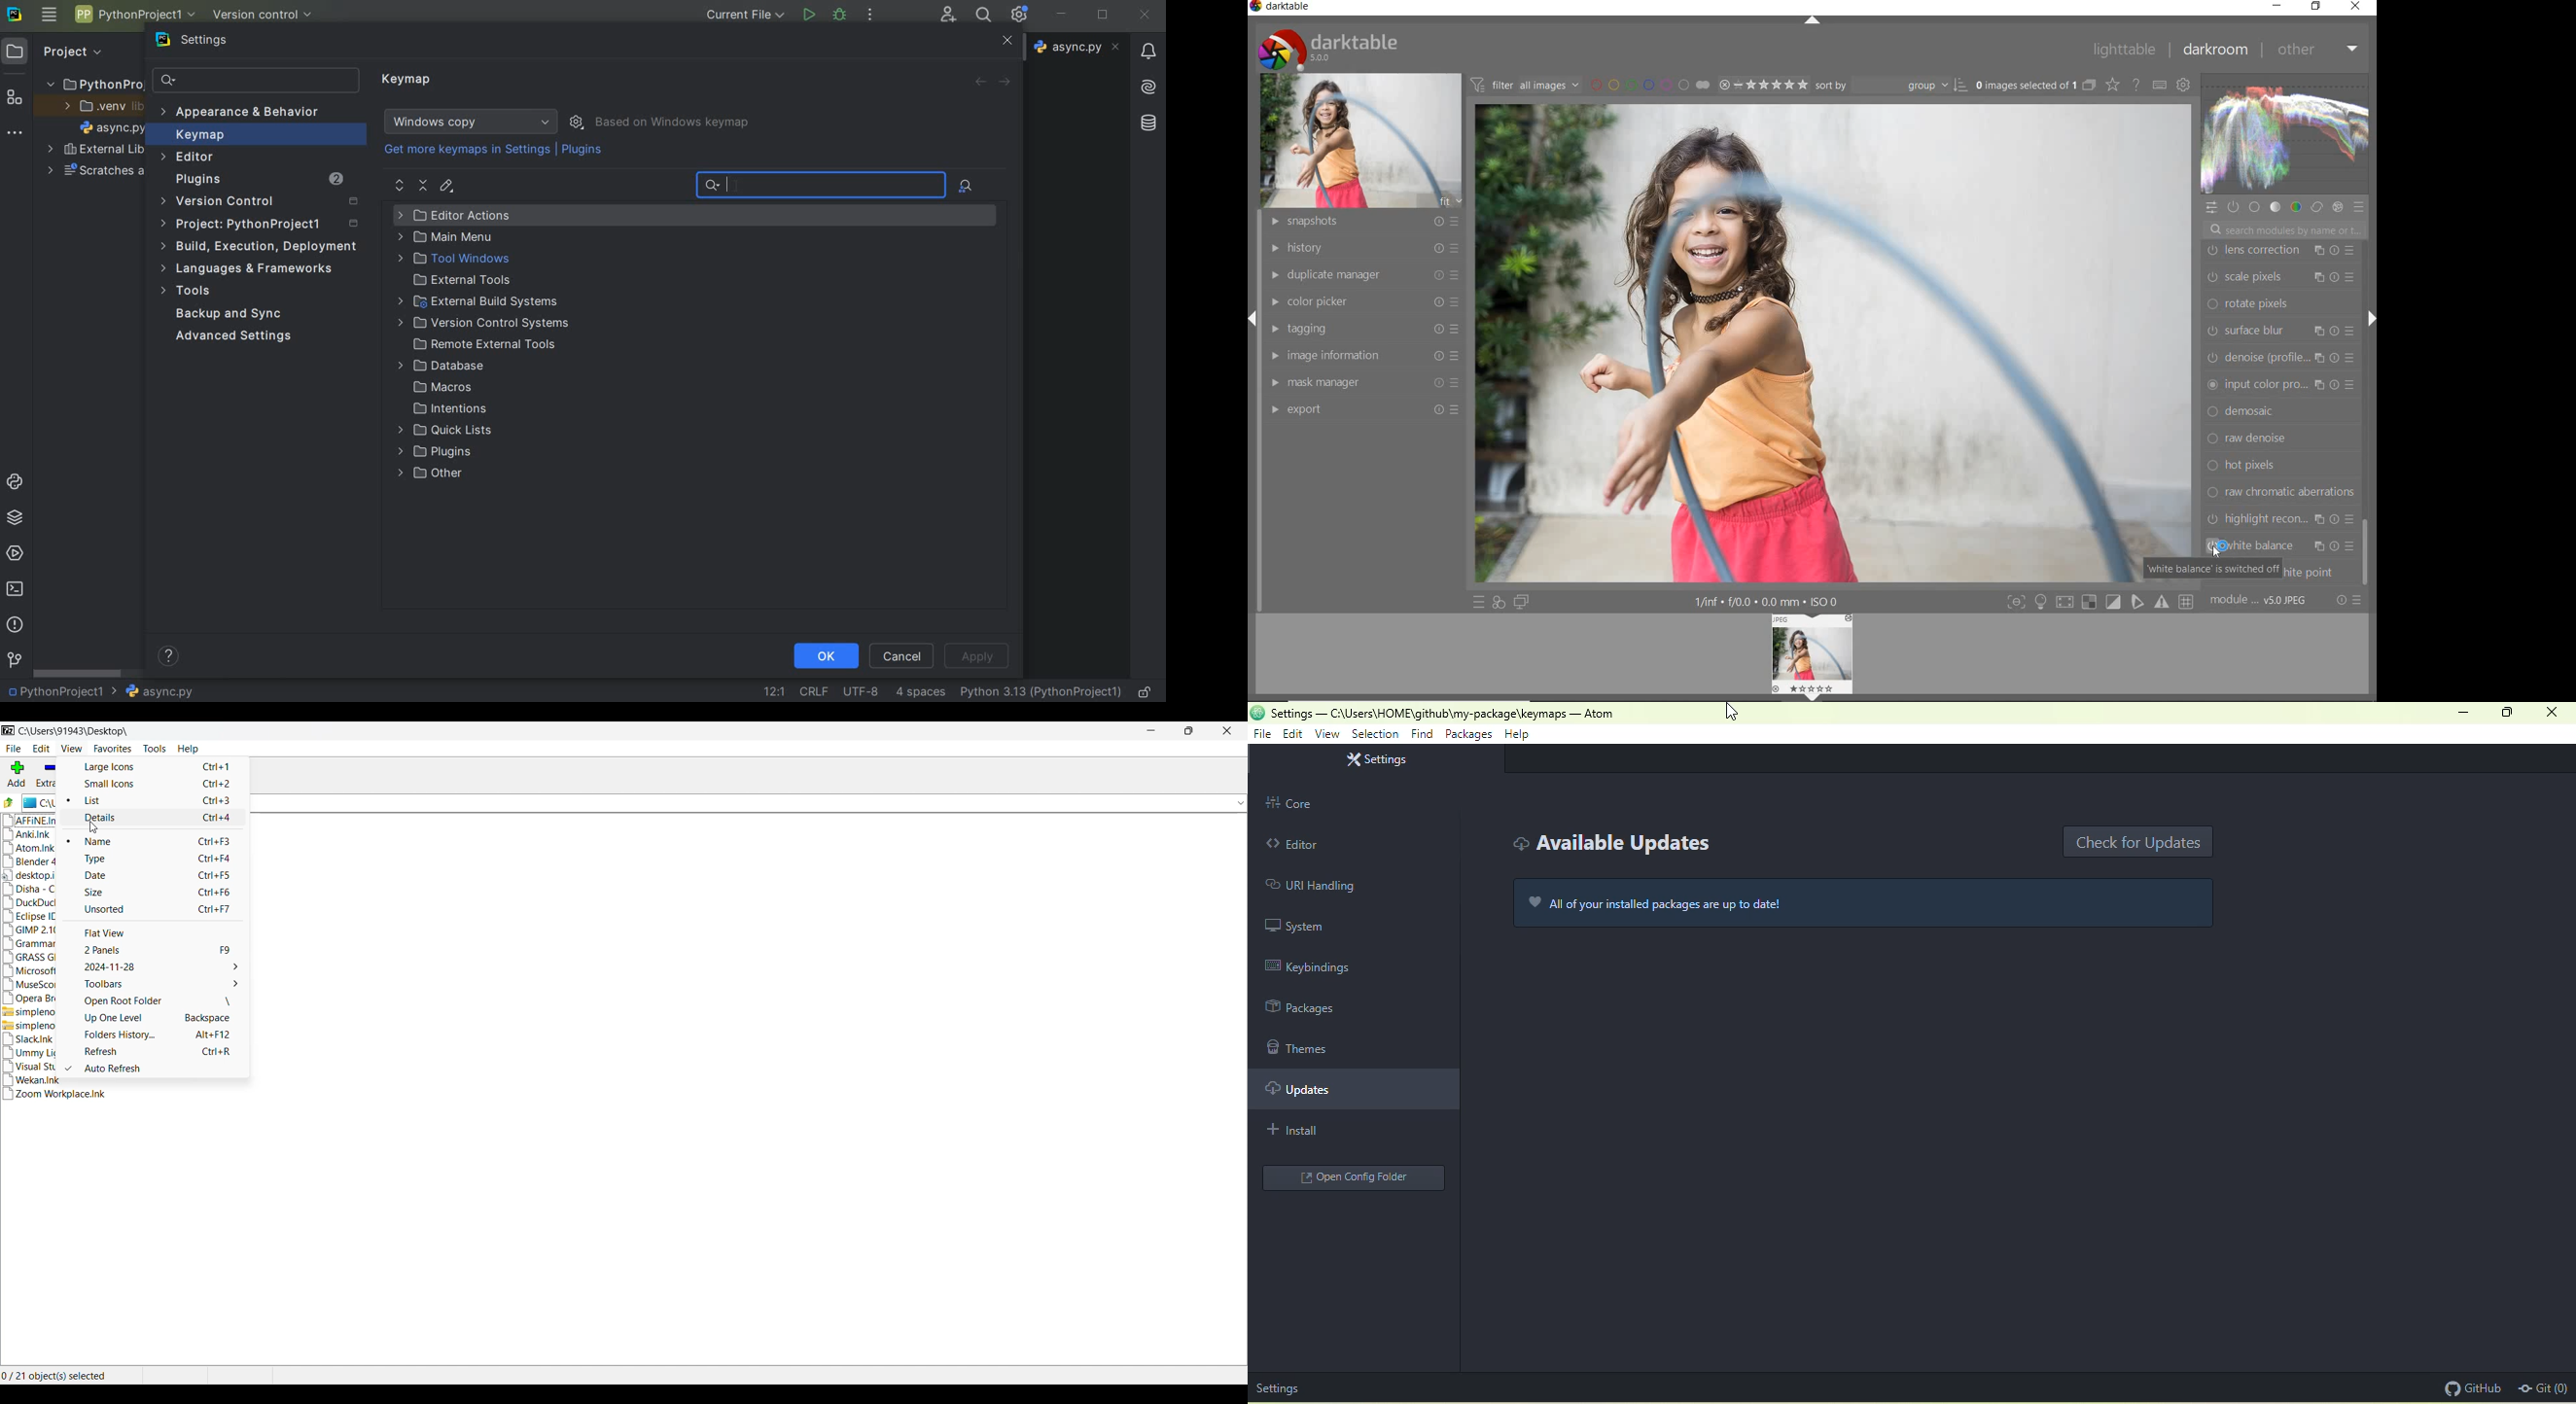 The image size is (2576, 1428). What do you see at coordinates (1418, 713) in the screenshot?
I see `current directory` at bounding box center [1418, 713].